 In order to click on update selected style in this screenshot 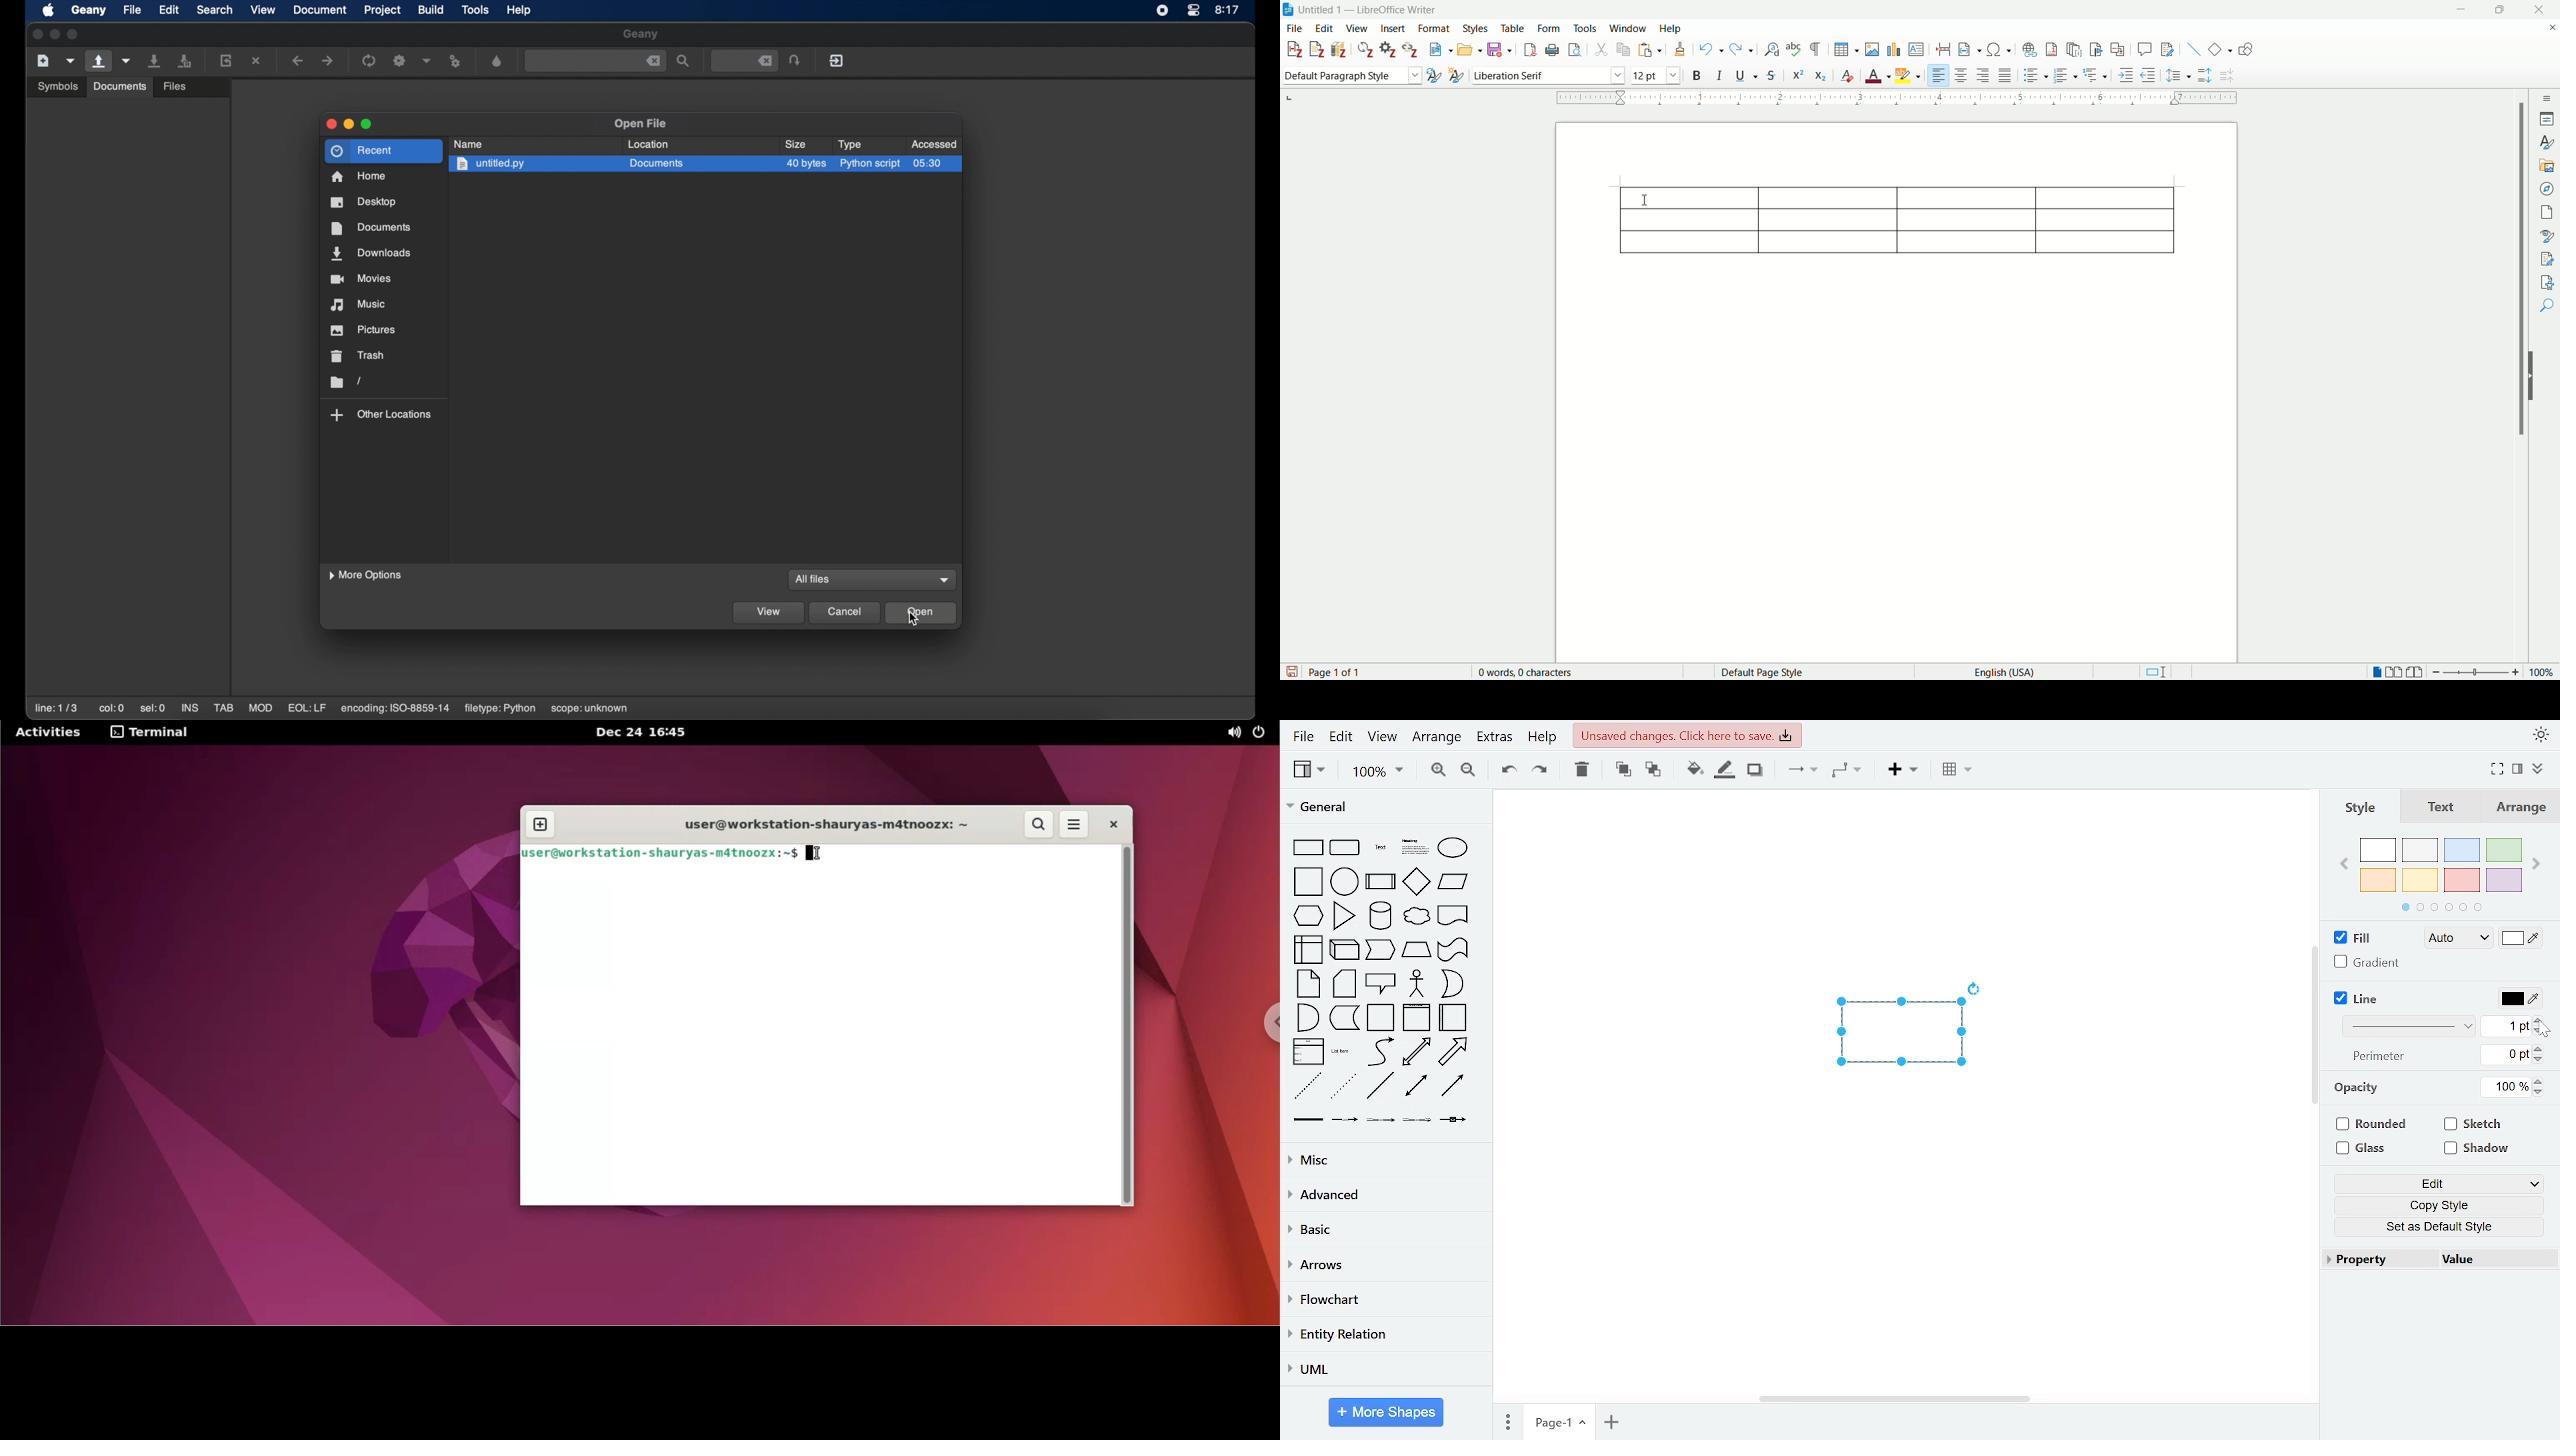, I will do `click(1433, 76)`.